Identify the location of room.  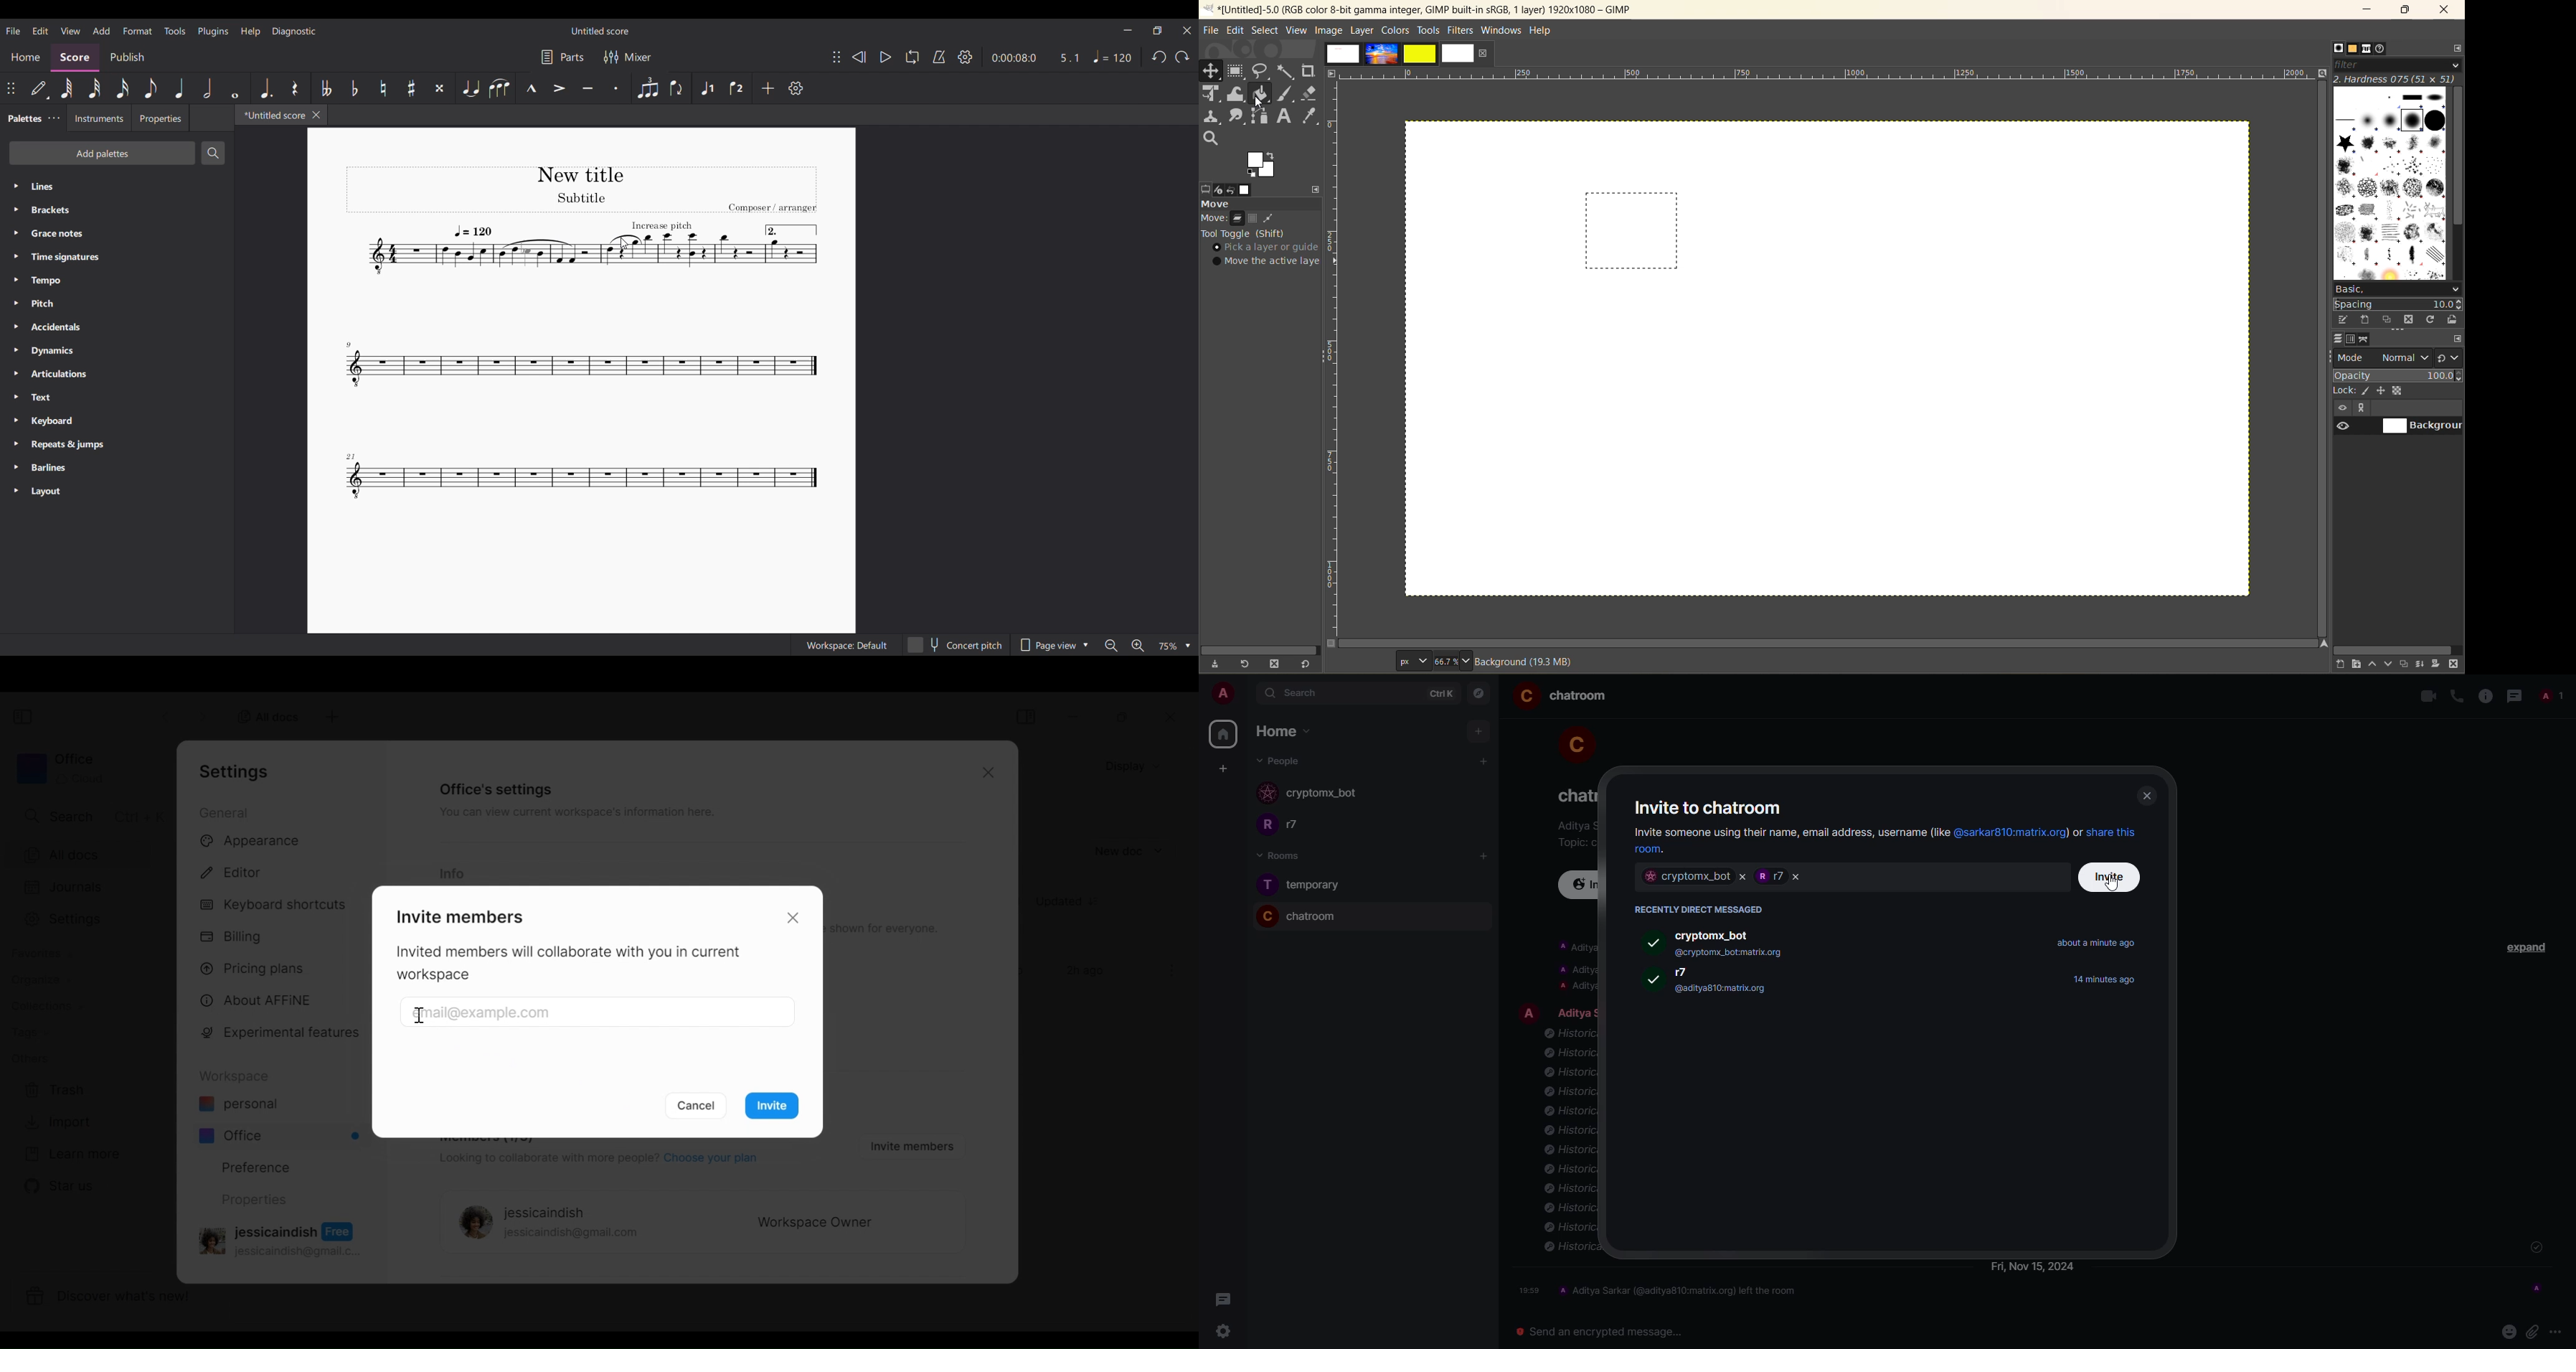
(1317, 885).